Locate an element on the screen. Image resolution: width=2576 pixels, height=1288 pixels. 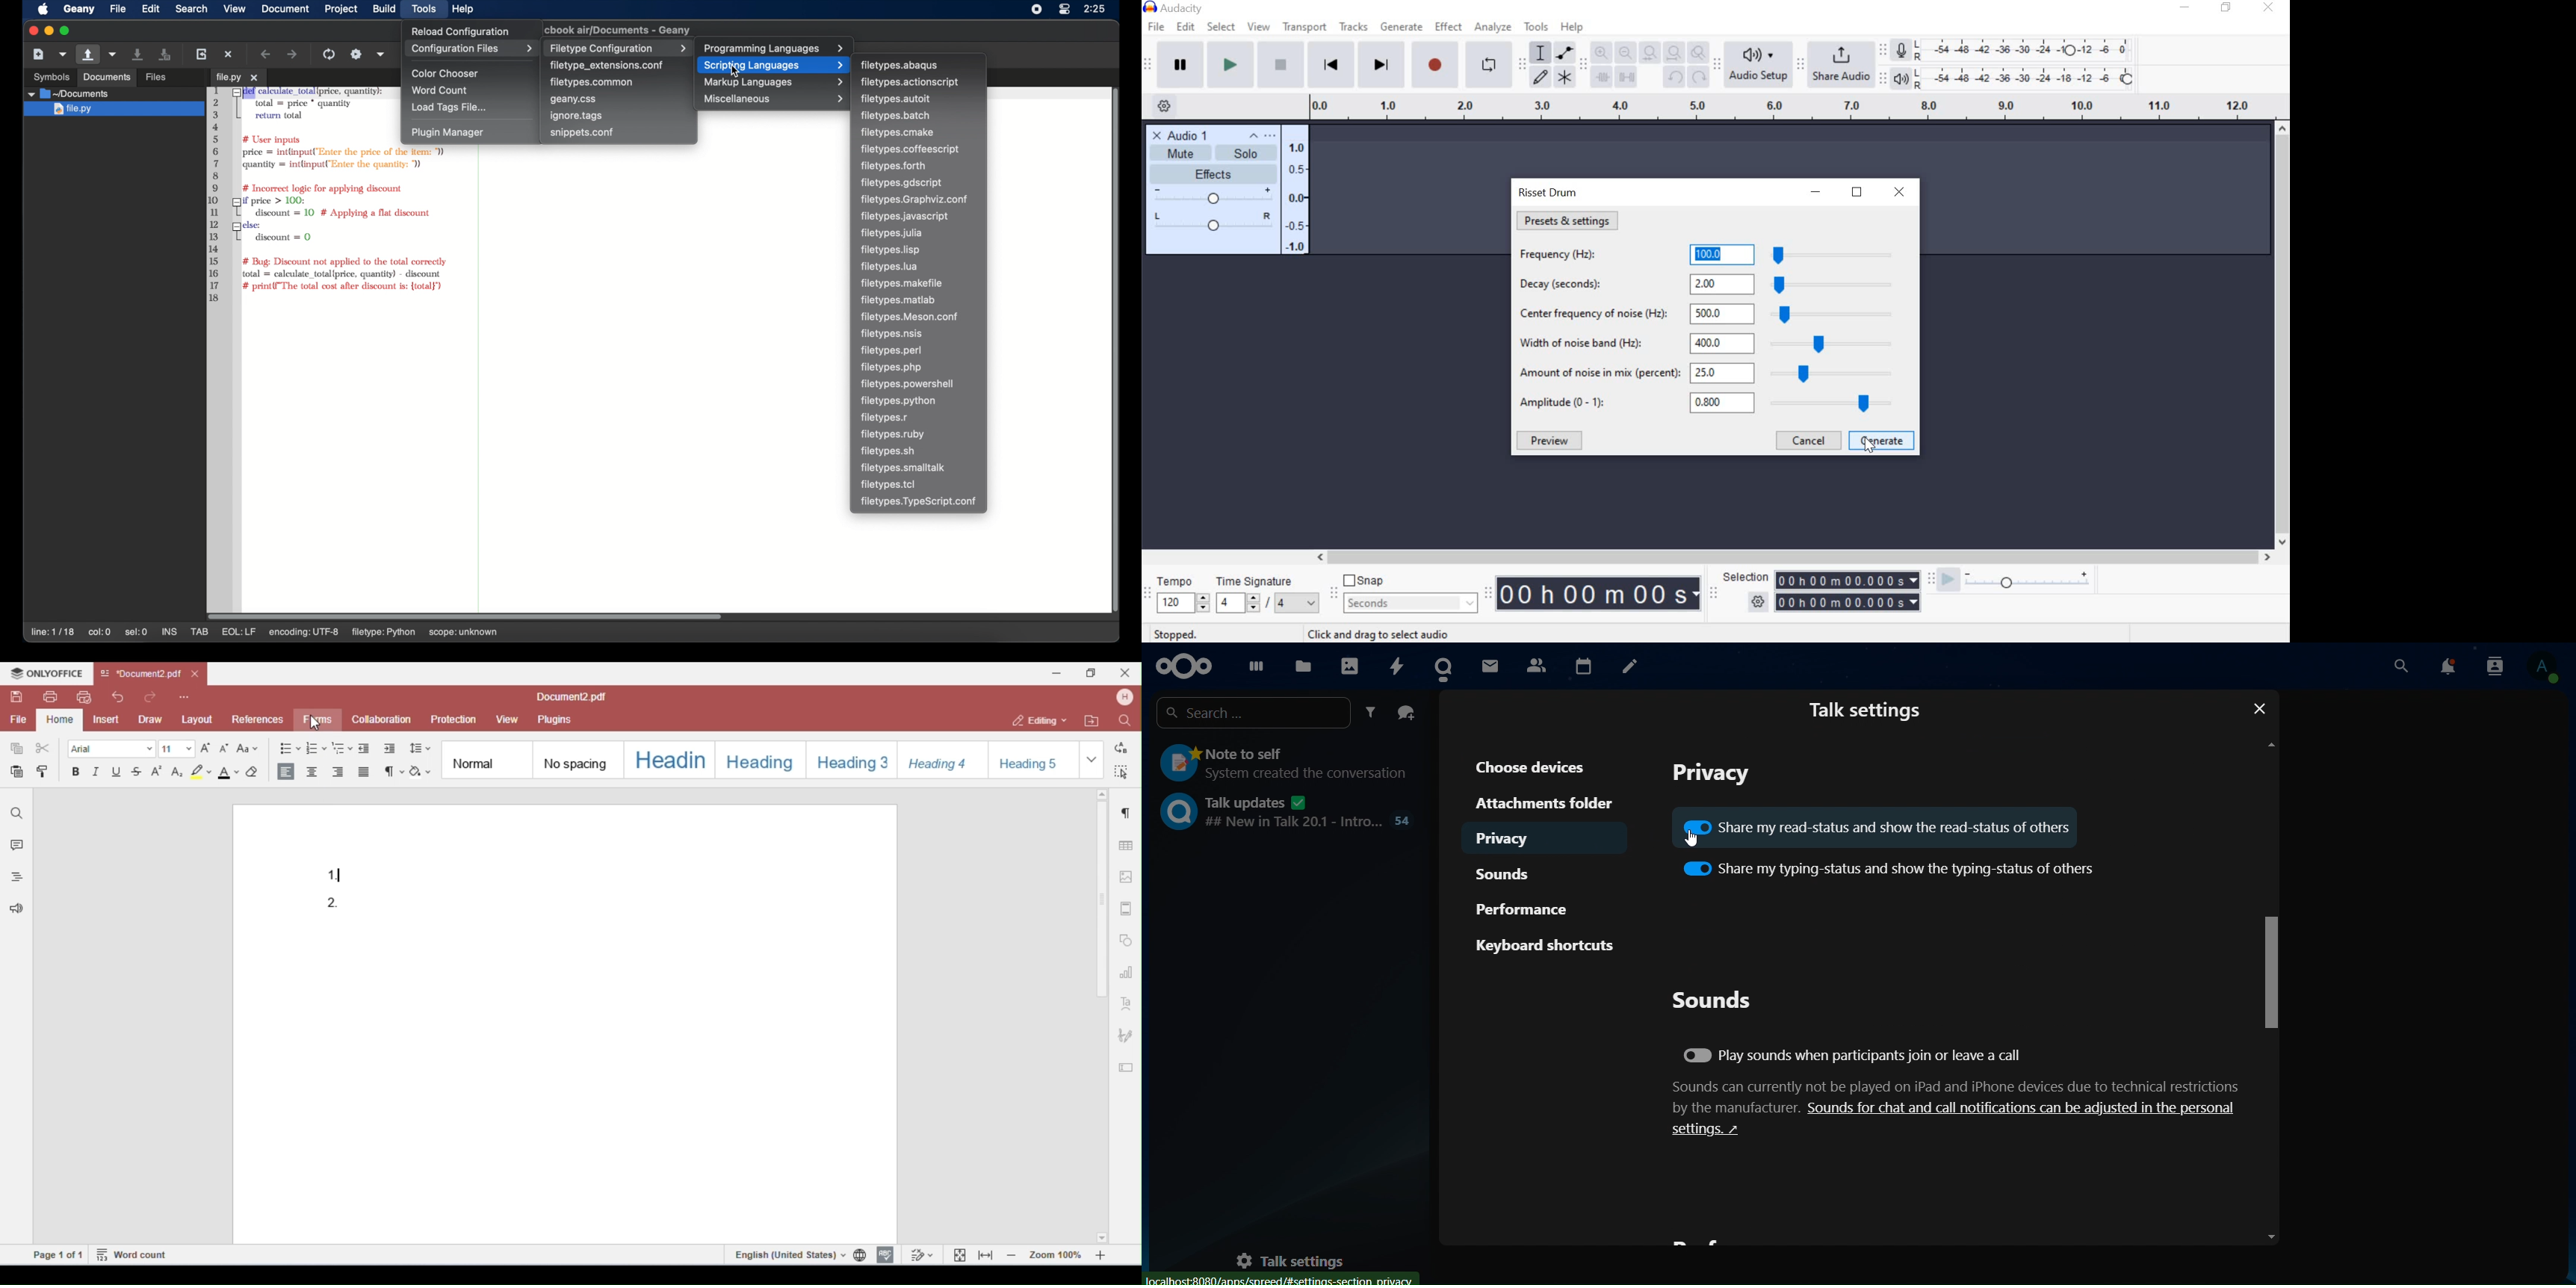
Edit Toolbar is located at coordinates (1582, 66).